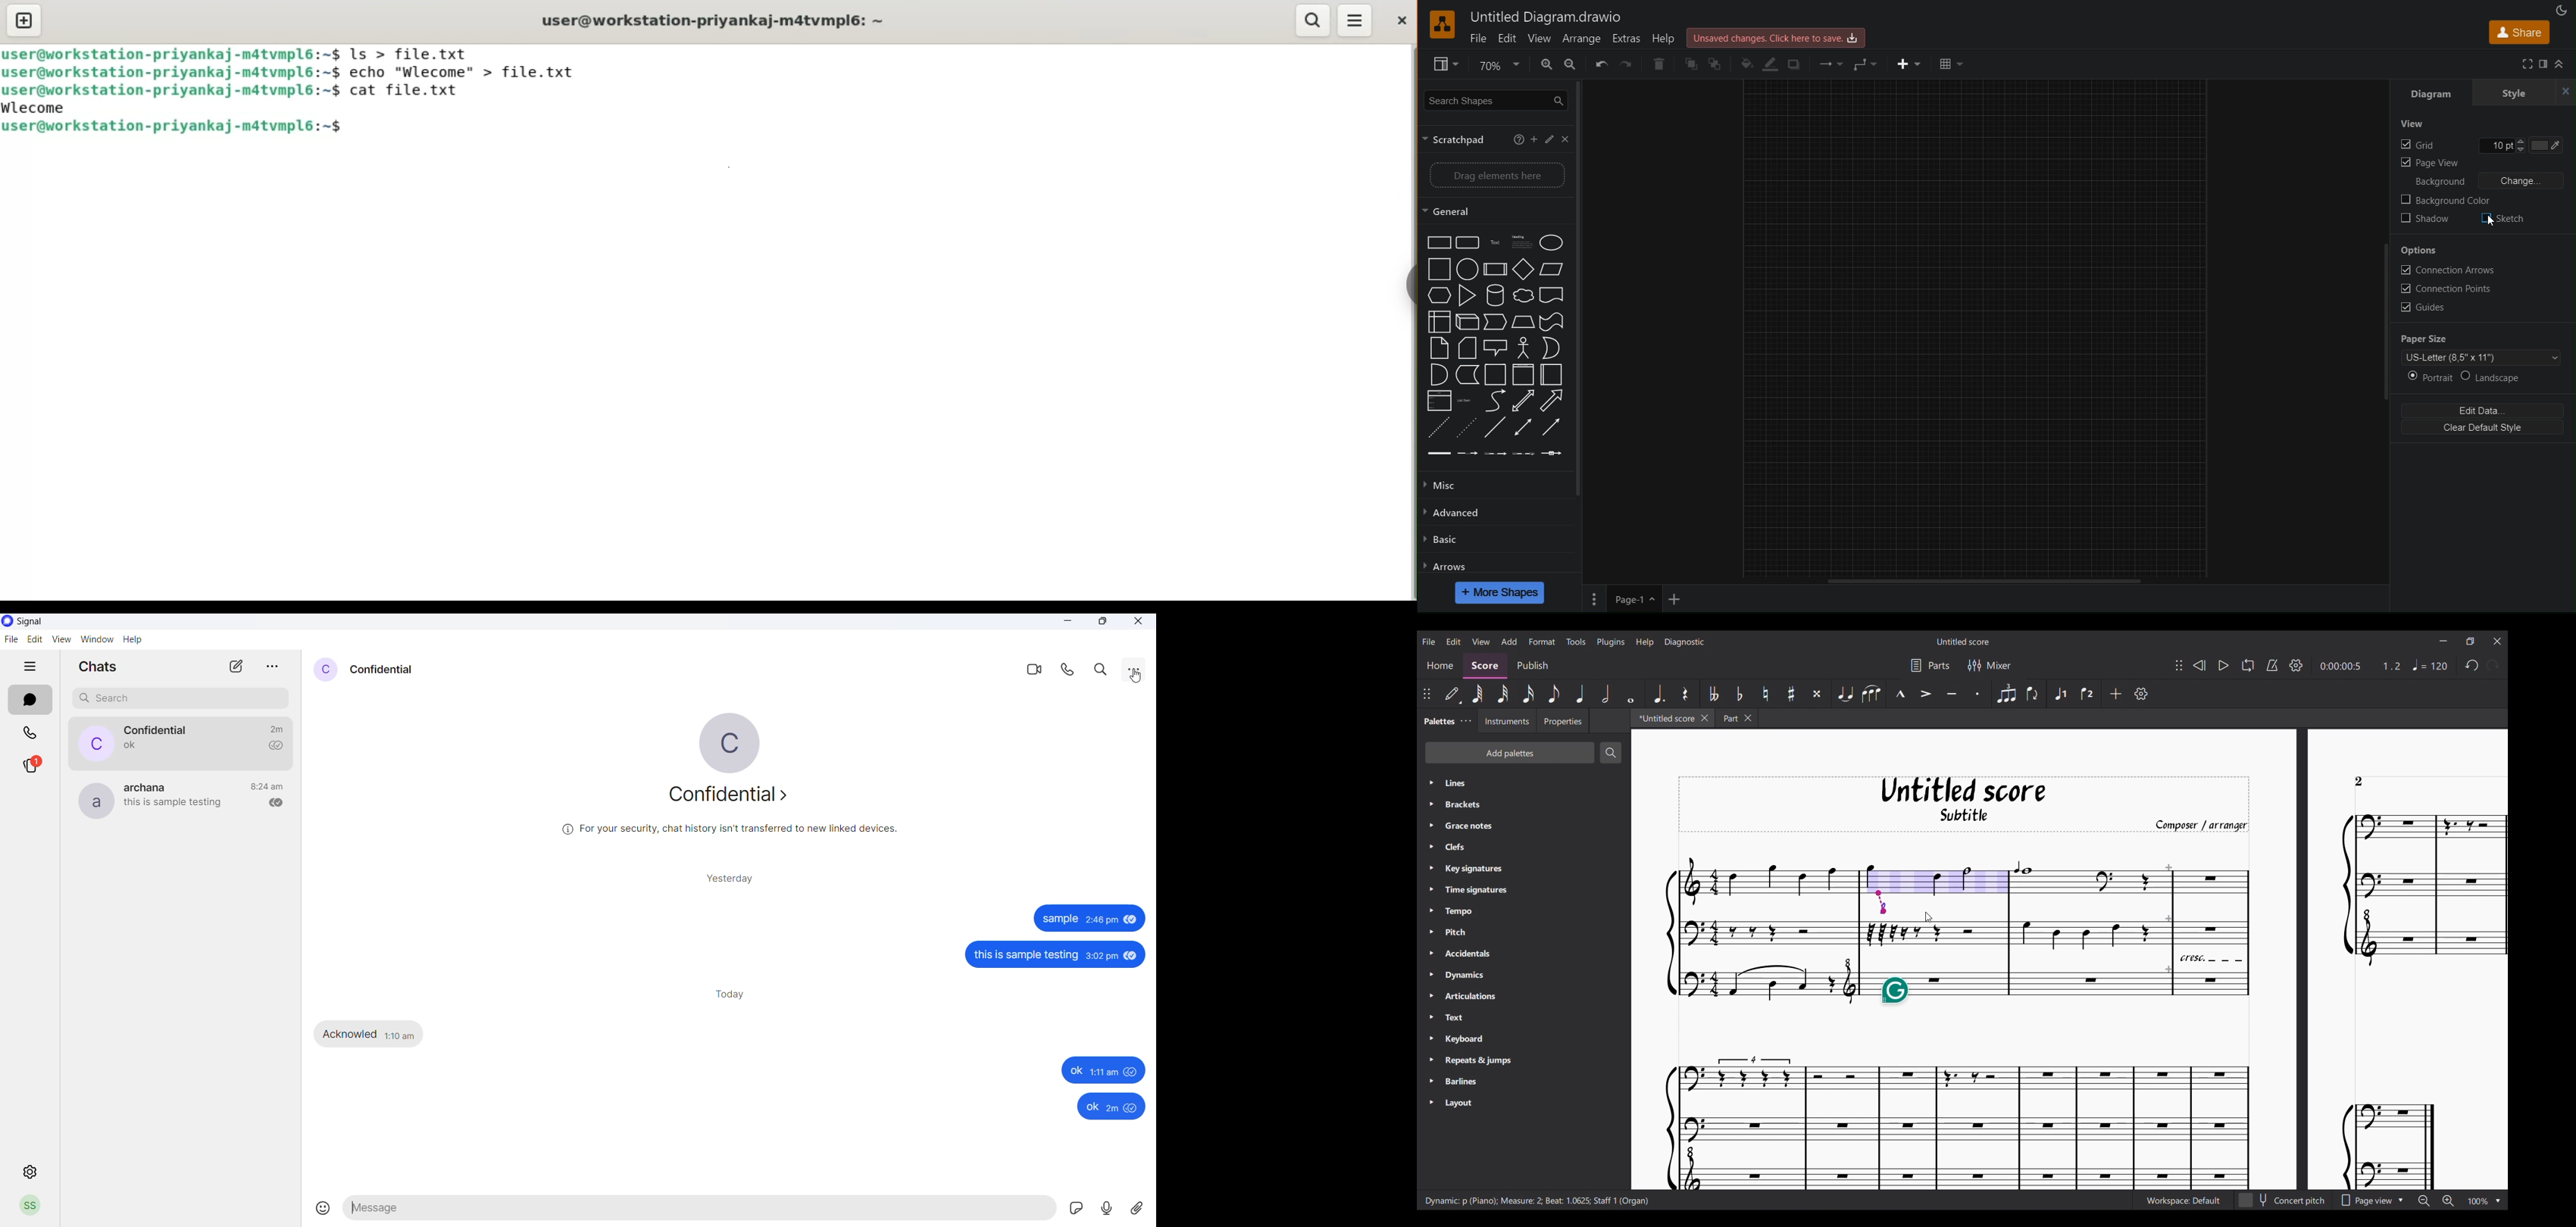 This screenshot has width=2576, height=1232. Describe the element at coordinates (1667, 37) in the screenshot. I see `Help` at that location.